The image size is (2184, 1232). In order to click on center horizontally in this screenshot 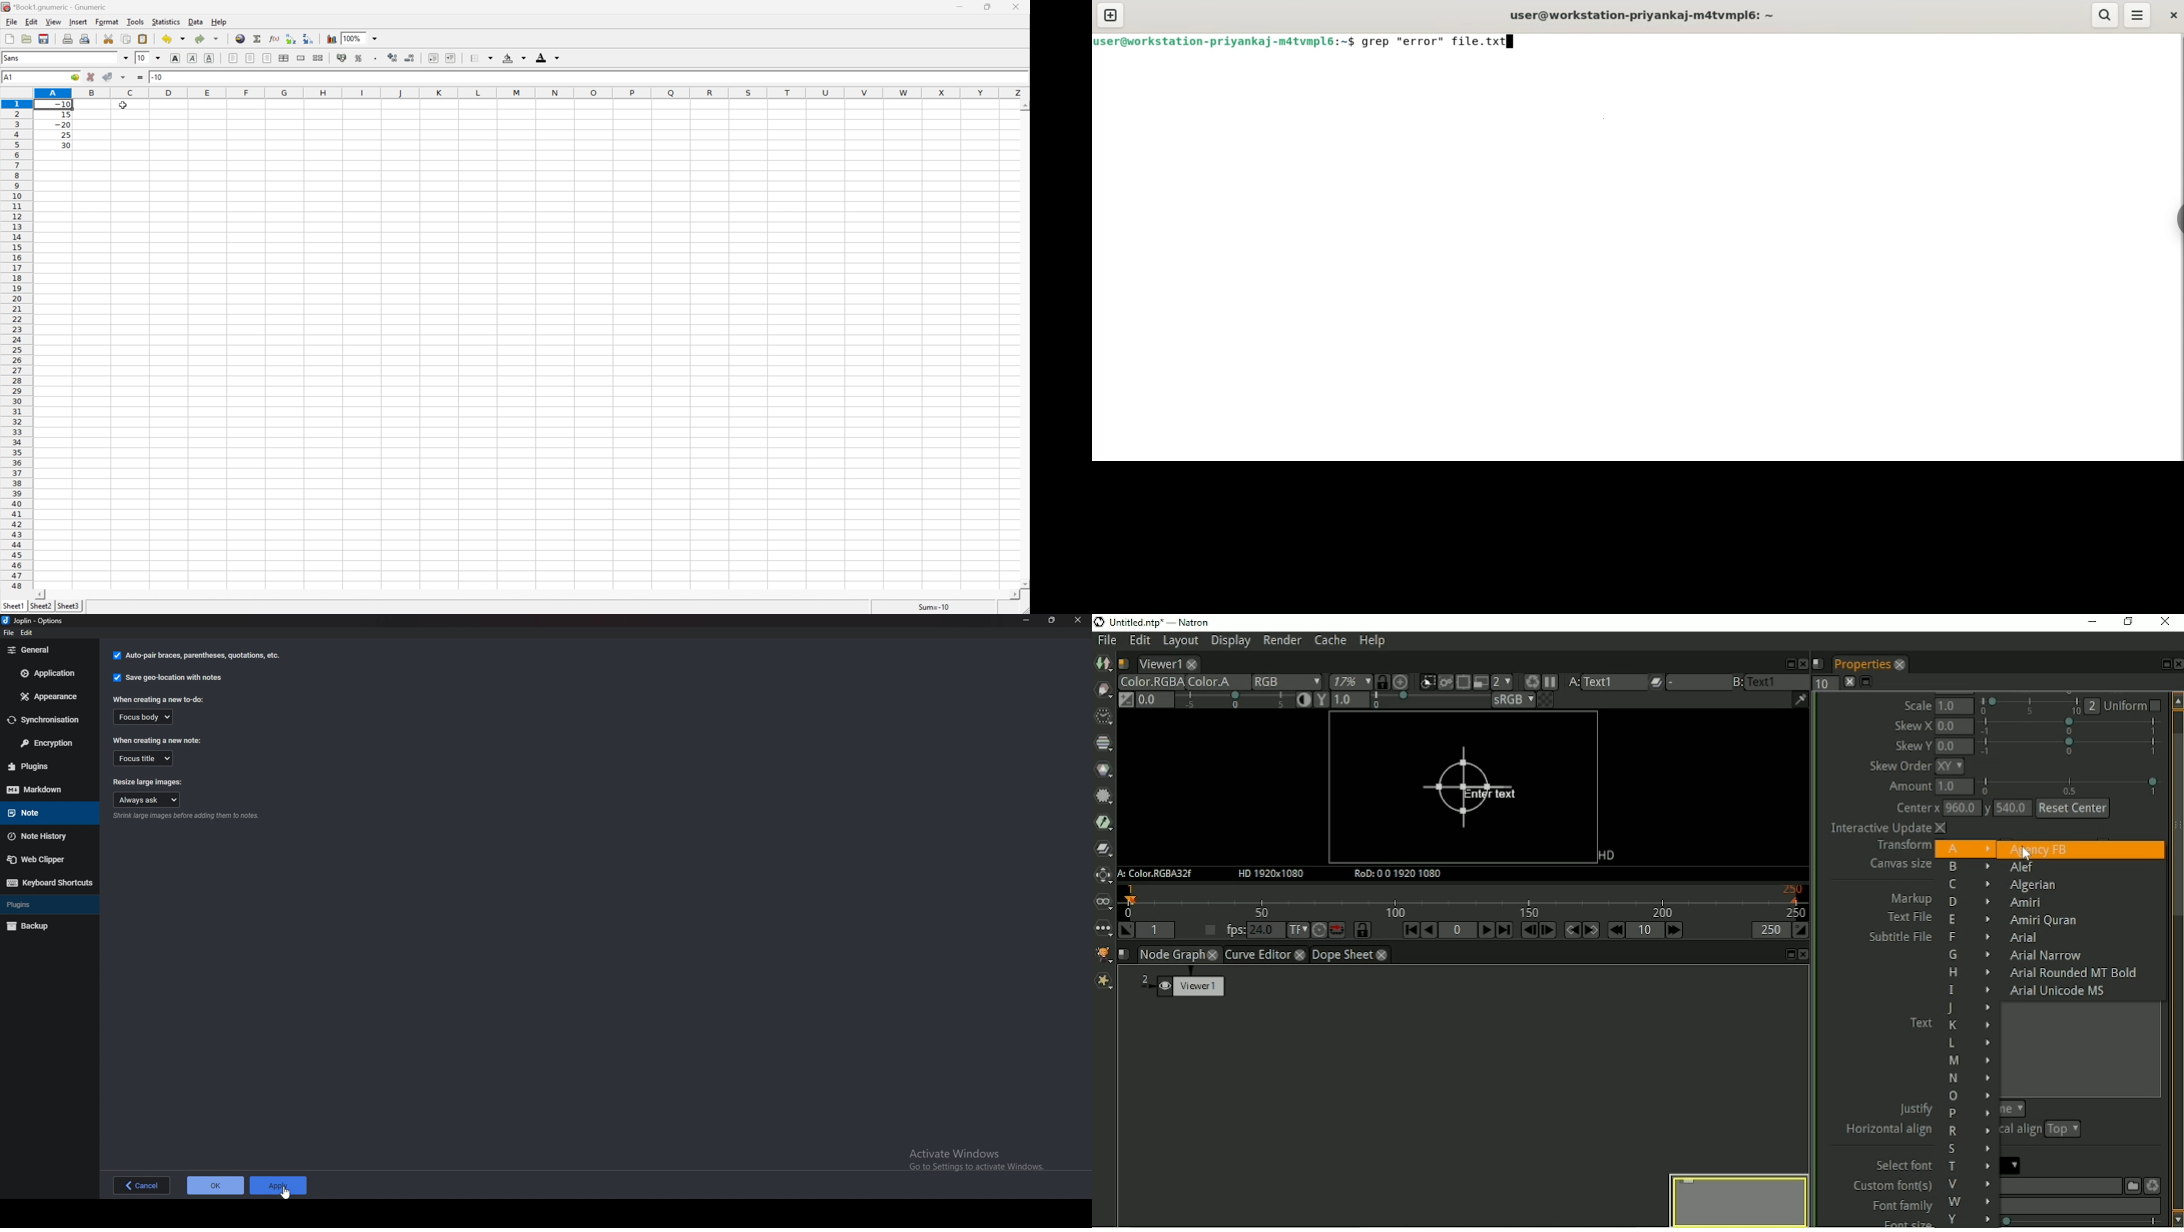, I will do `click(251, 58)`.